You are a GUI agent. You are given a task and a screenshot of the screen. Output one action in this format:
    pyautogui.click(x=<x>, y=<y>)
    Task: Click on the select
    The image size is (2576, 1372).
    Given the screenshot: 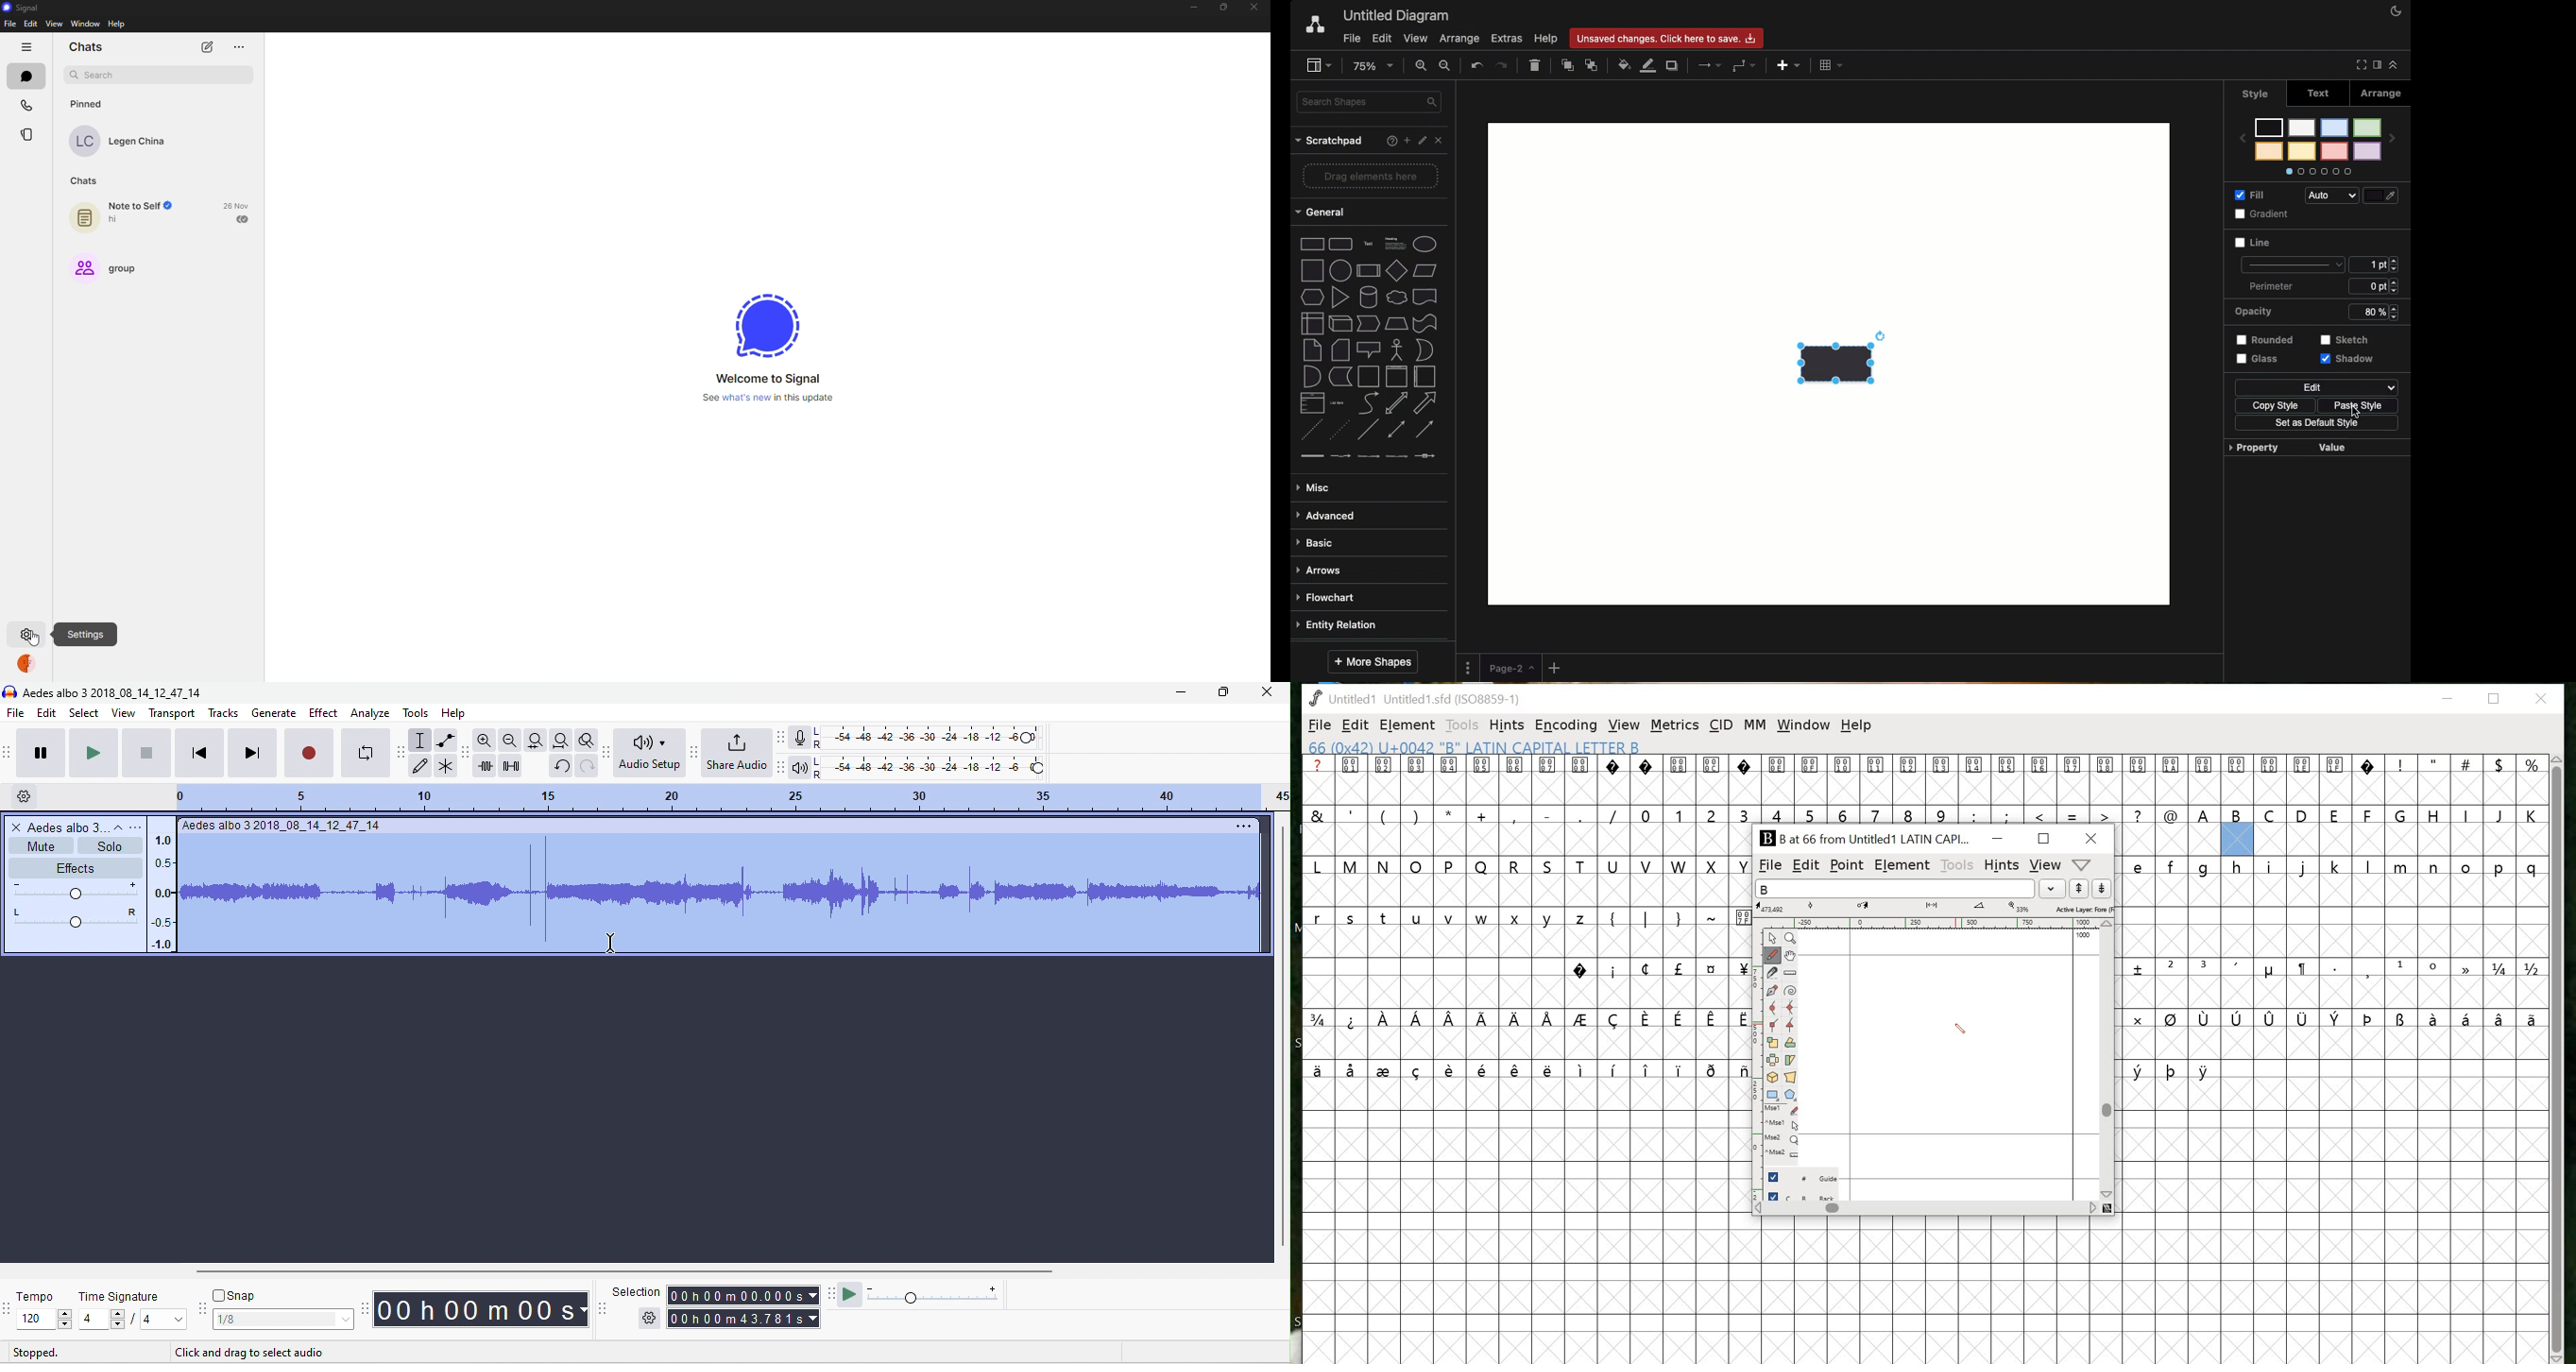 What is the action you would take?
    pyautogui.click(x=85, y=713)
    